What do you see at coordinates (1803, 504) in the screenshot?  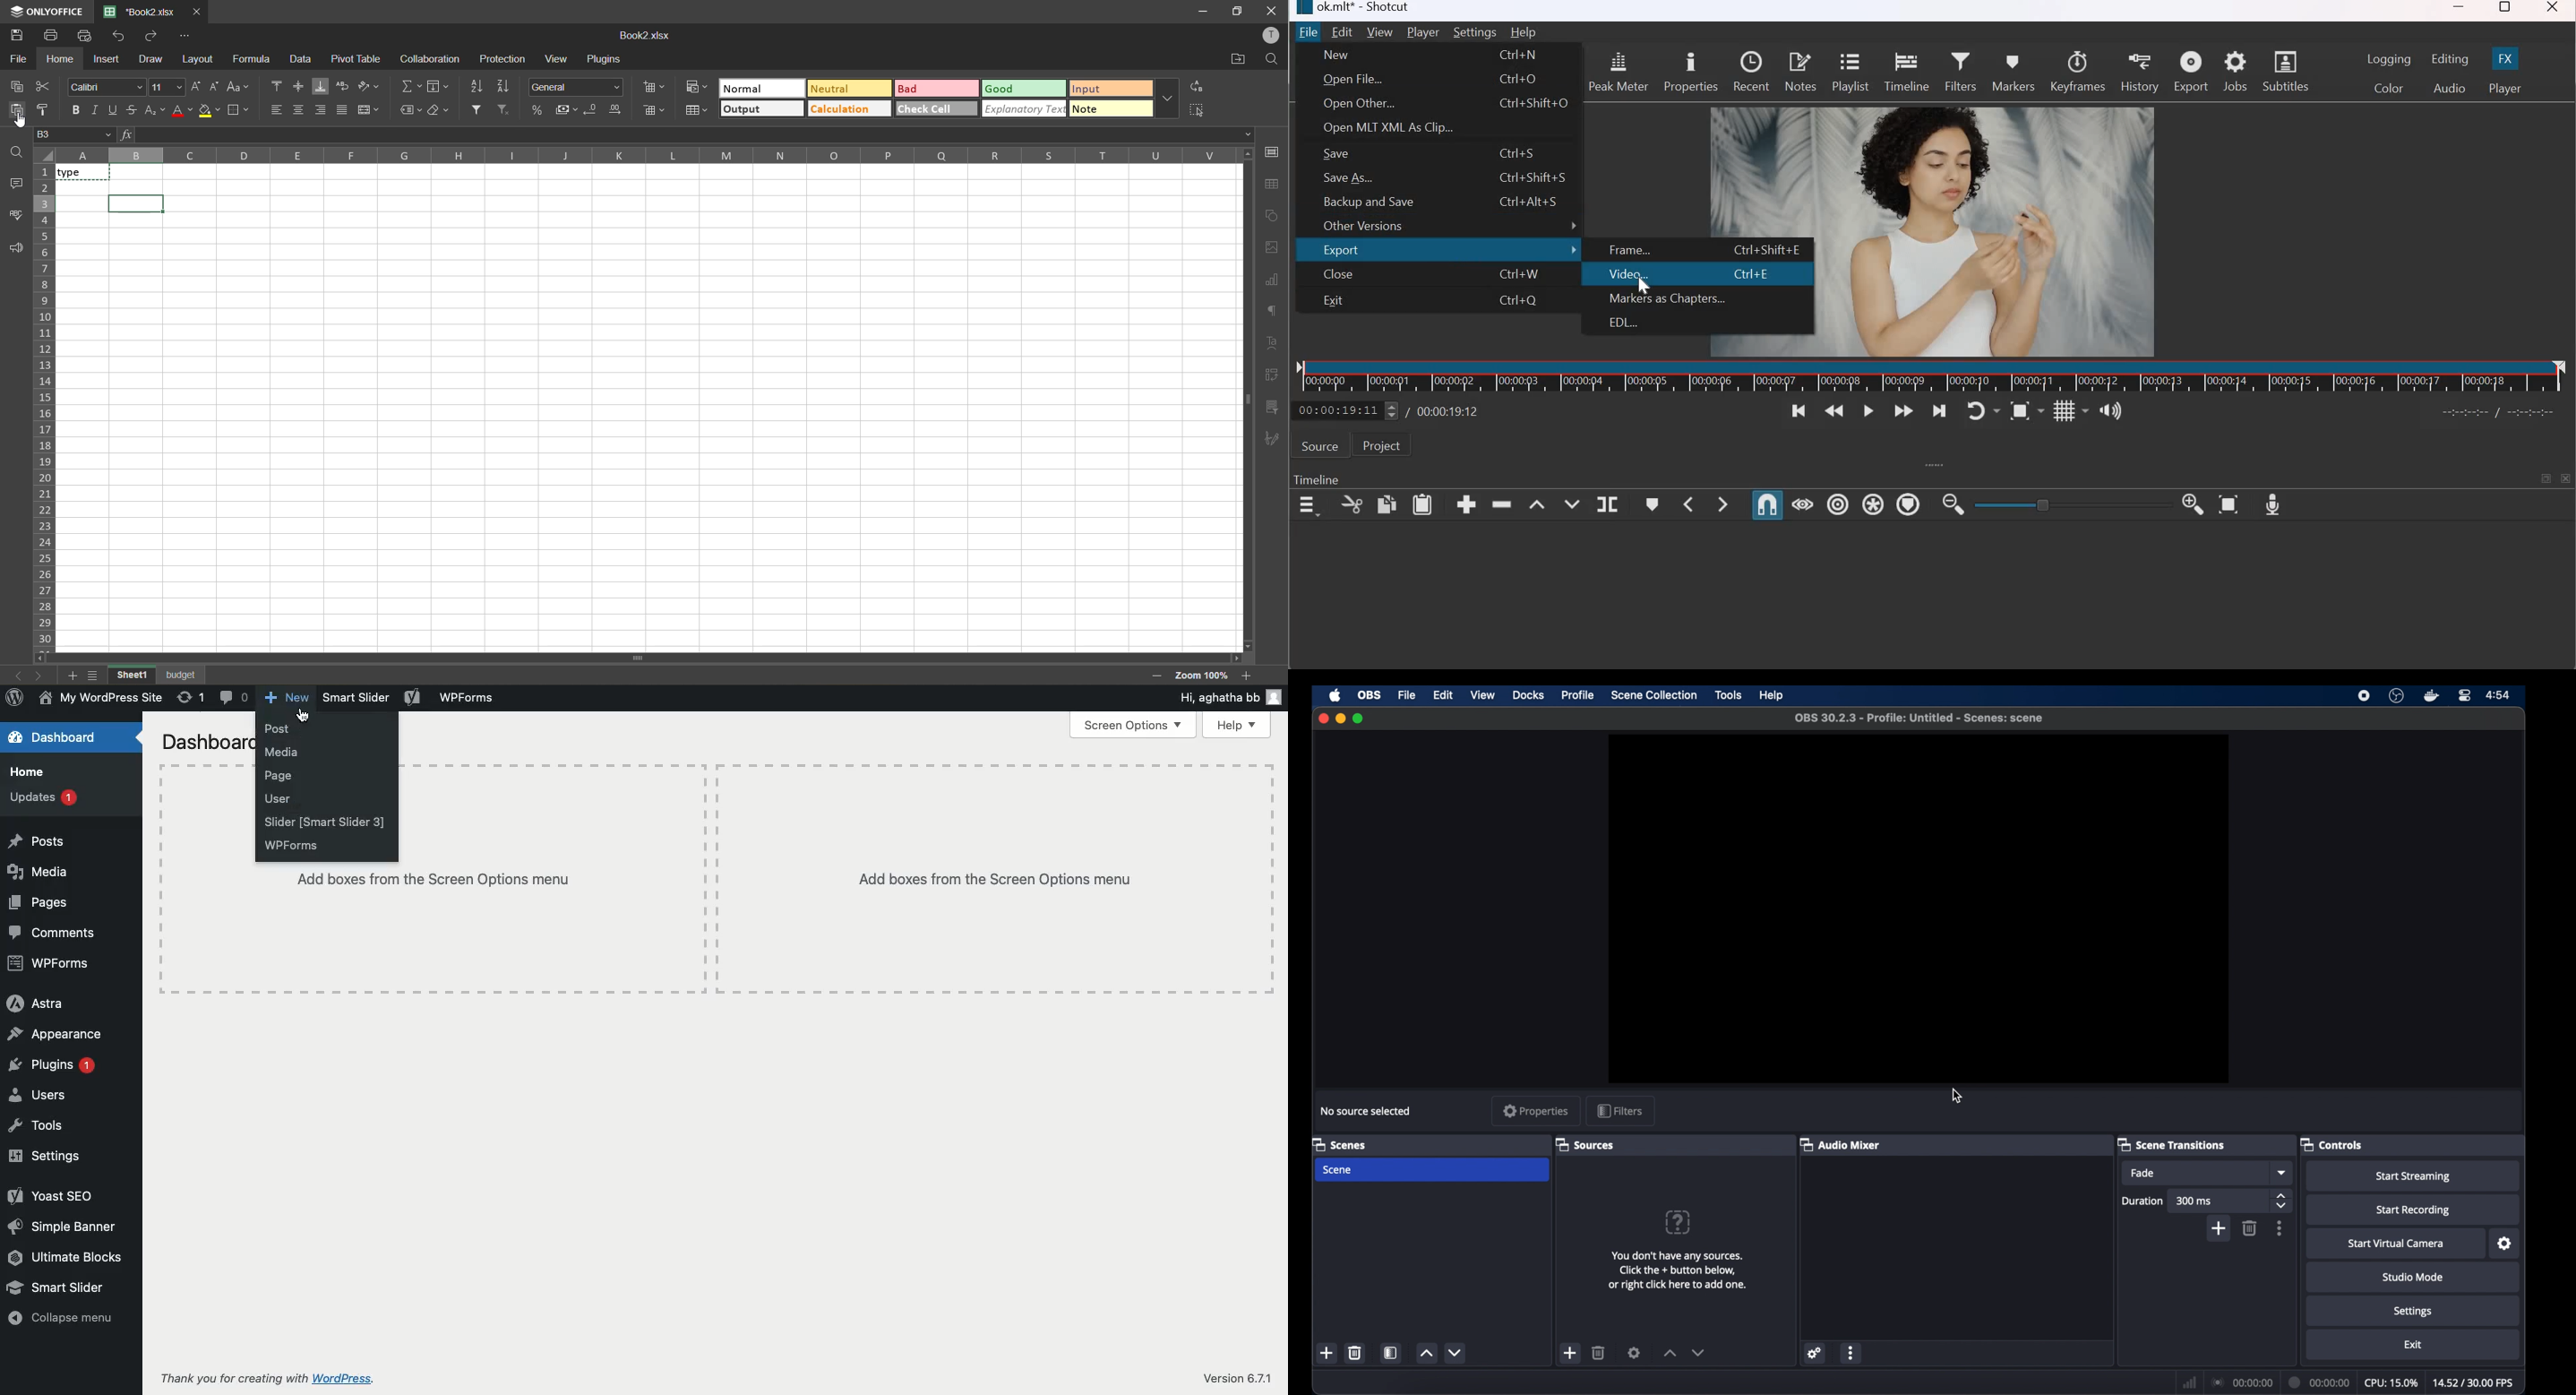 I see `Scrub while dragging` at bounding box center [1803, 504].